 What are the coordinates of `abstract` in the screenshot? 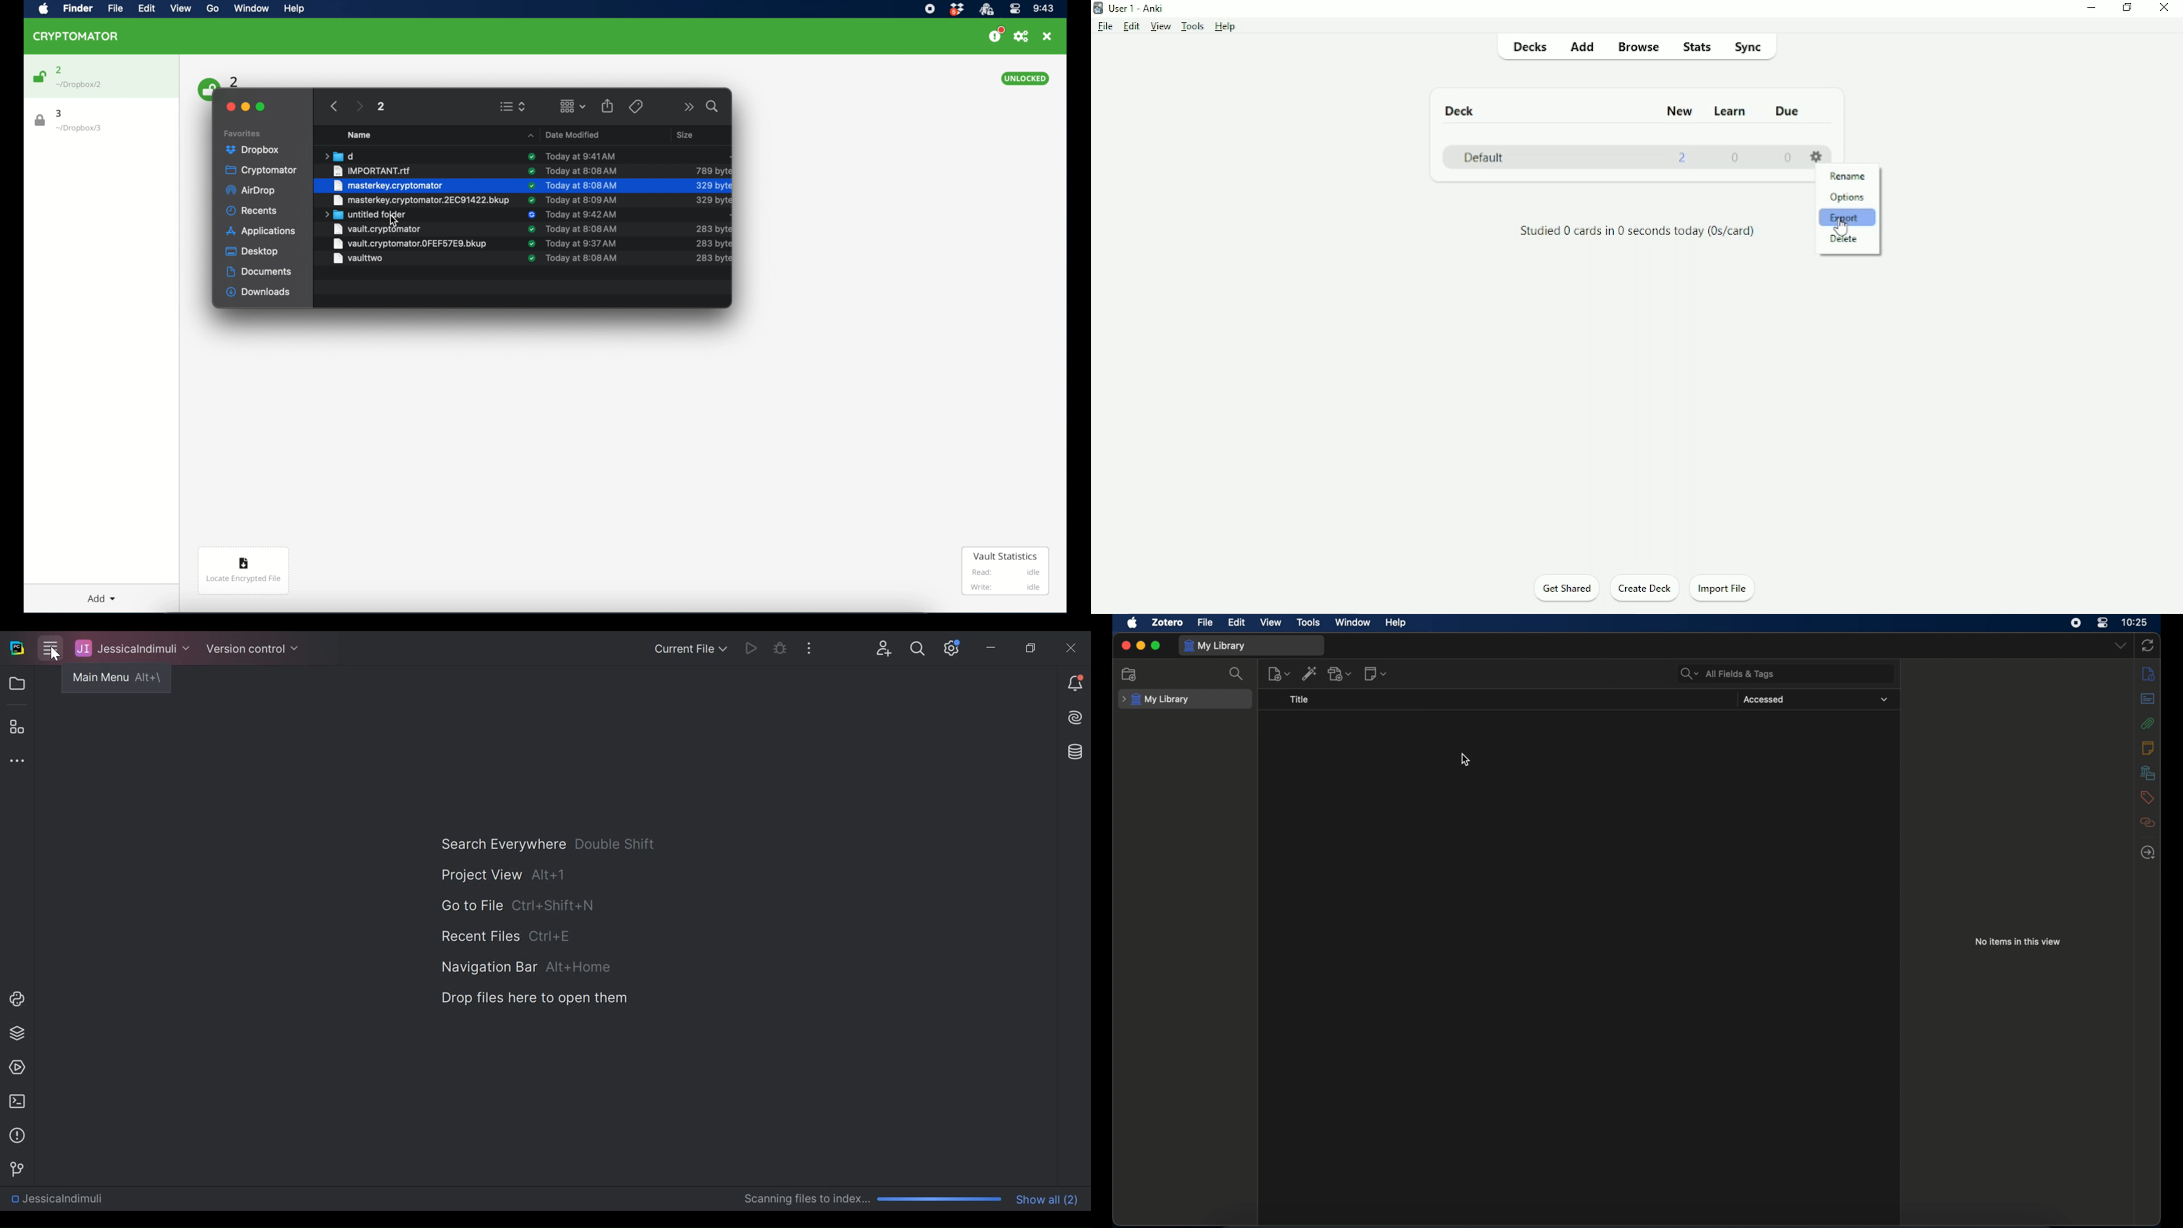 It's located at (2149, 699).